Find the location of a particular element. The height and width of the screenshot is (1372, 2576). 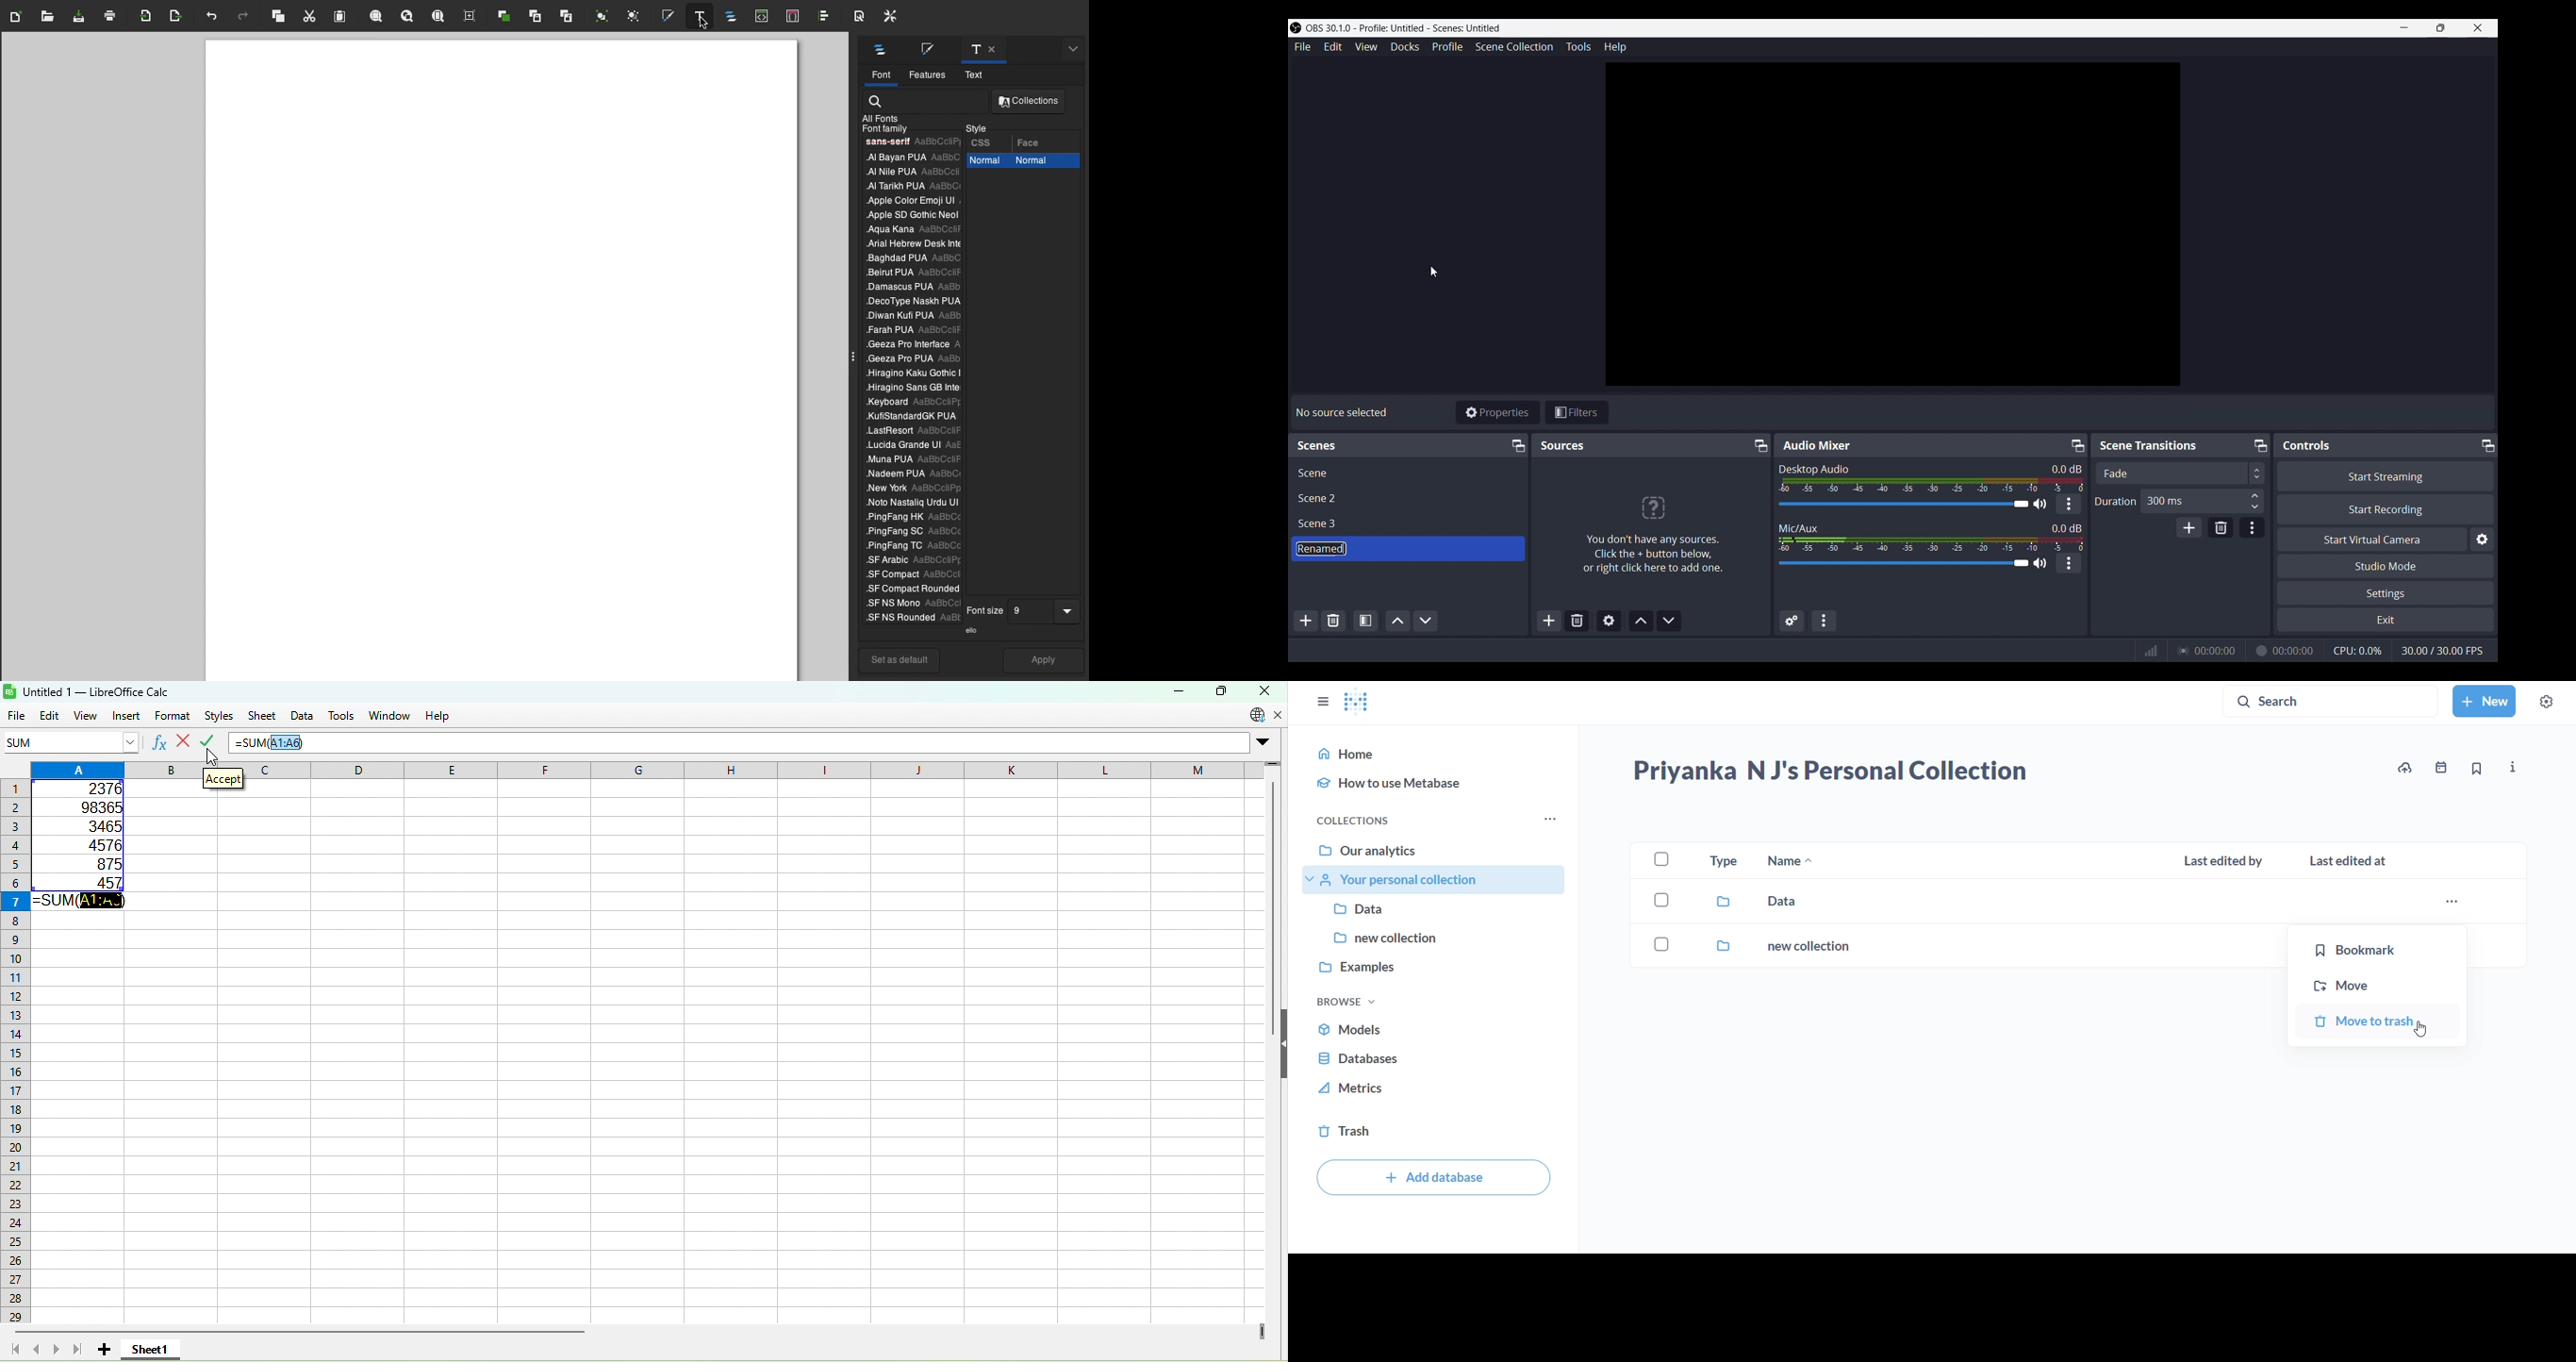

more is located at coordinates (2453, 905).